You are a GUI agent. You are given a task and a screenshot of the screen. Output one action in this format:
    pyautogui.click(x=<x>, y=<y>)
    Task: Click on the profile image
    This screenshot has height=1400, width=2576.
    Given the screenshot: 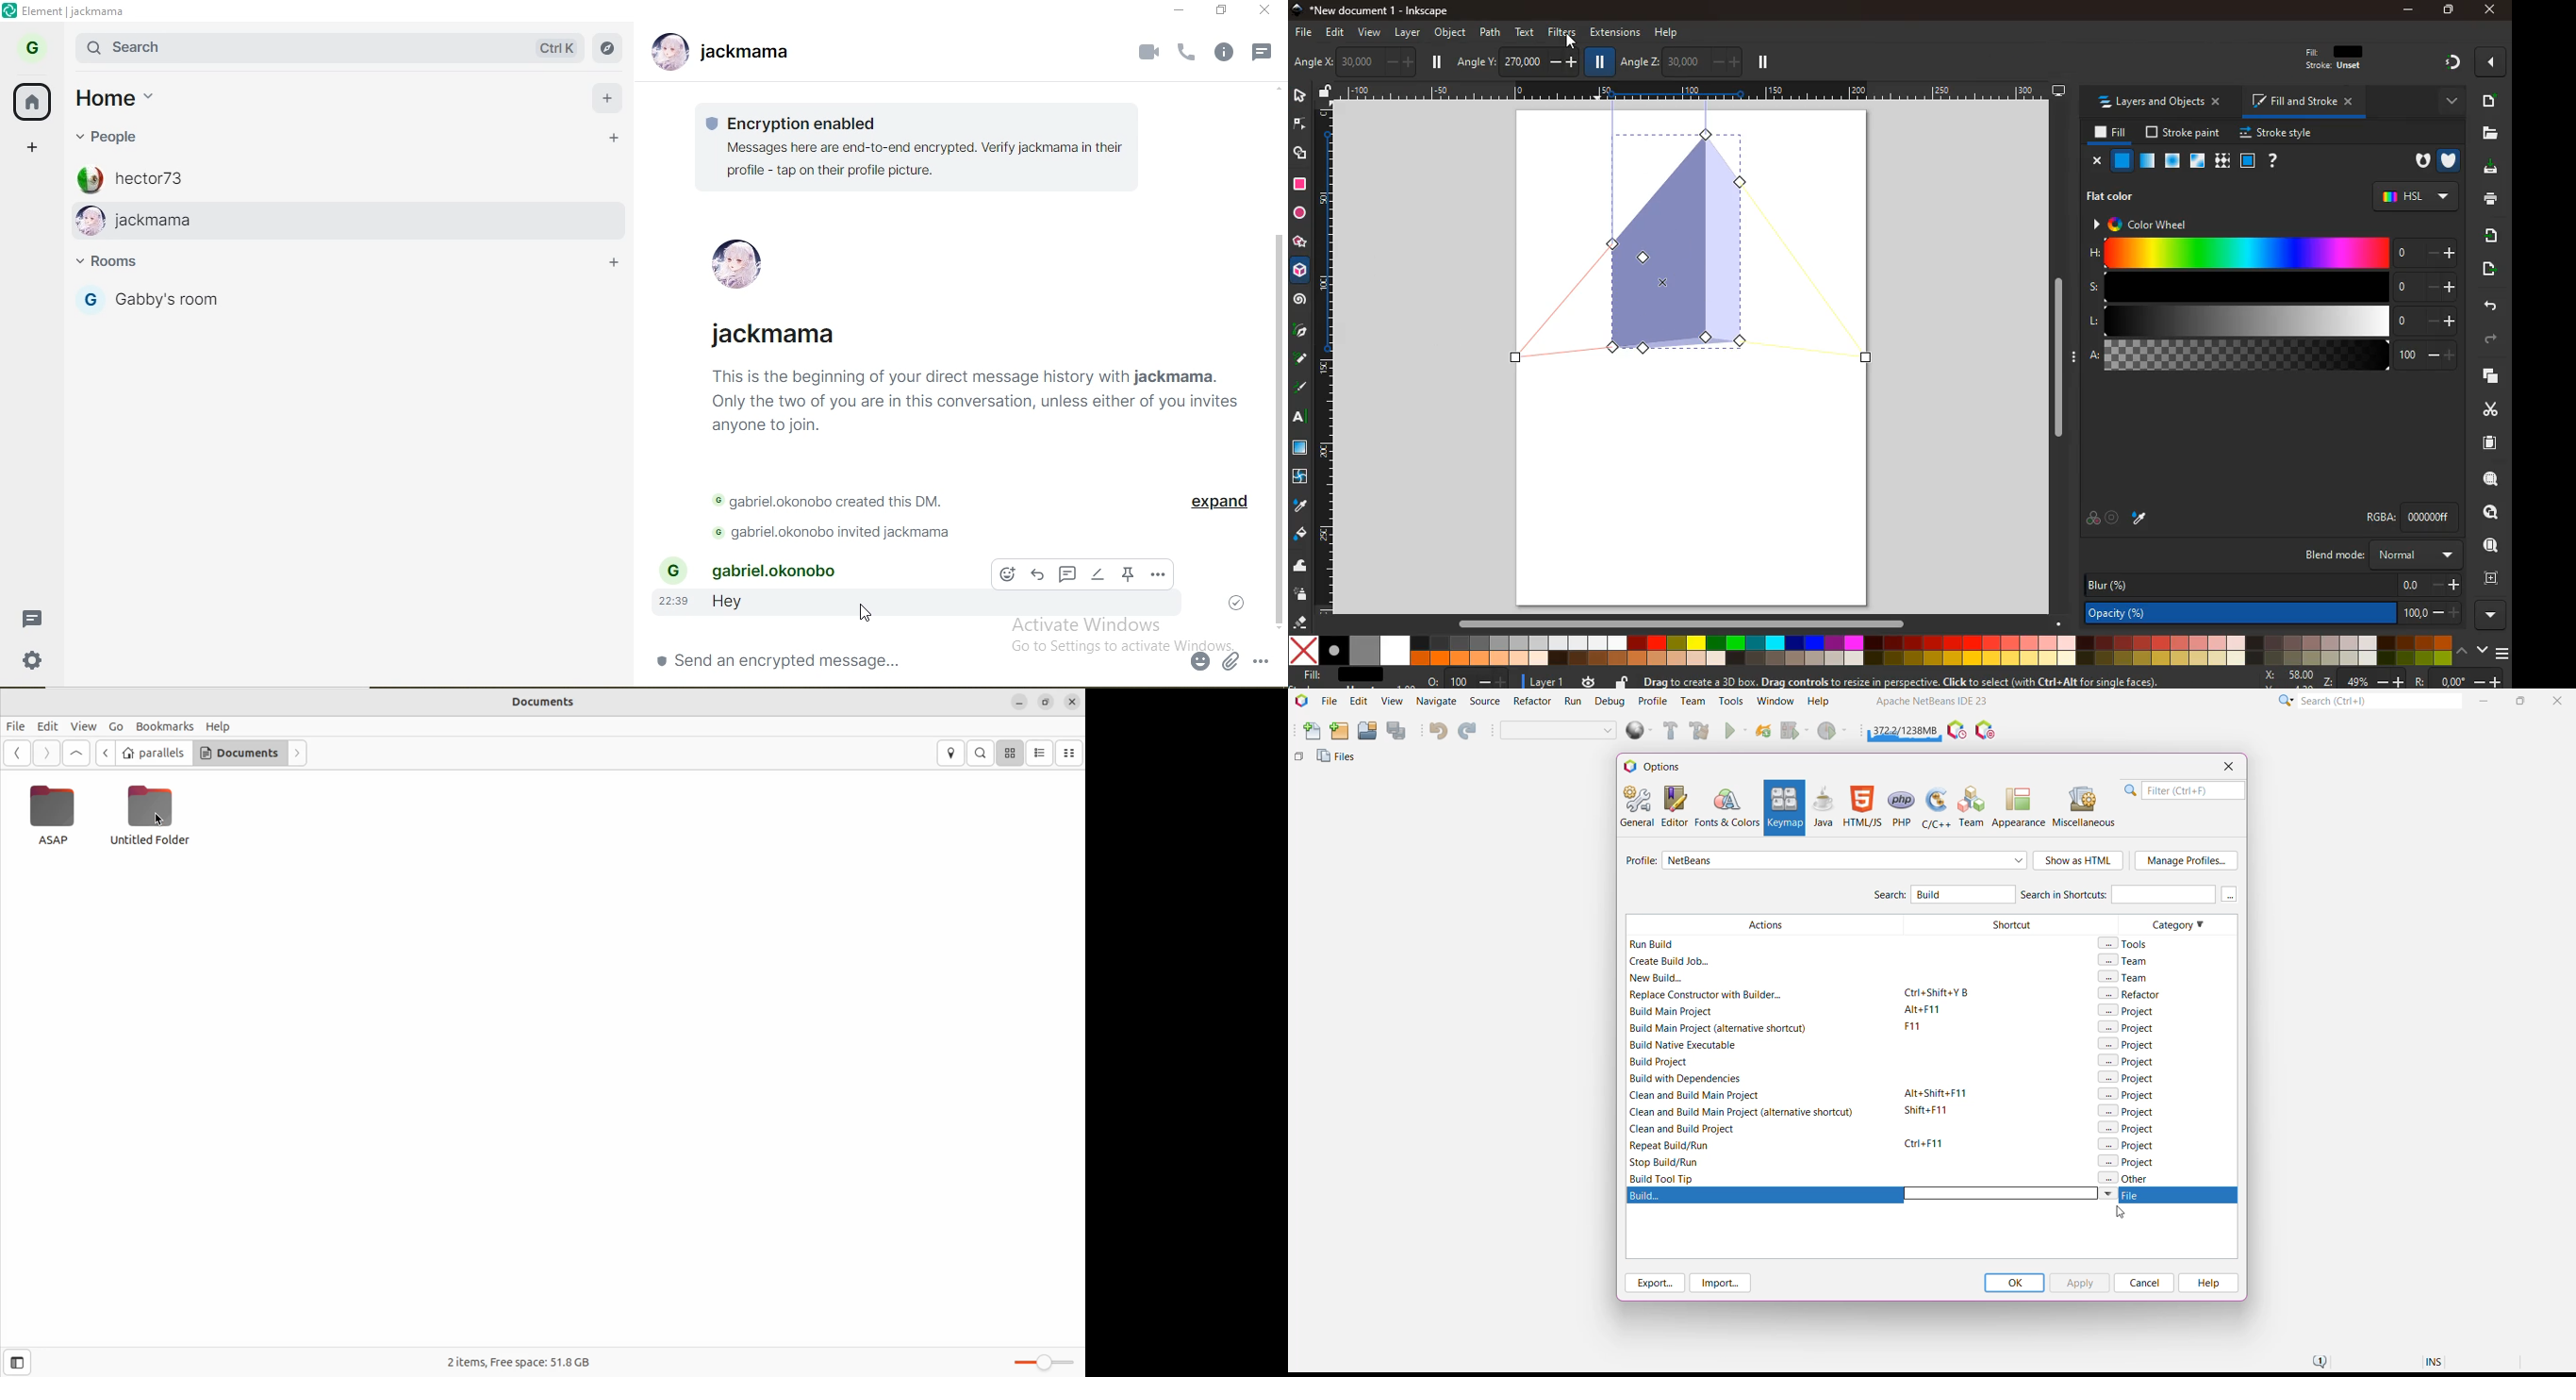 What is the action you would take?
    pyautogui.click(x=89, y=177)
    